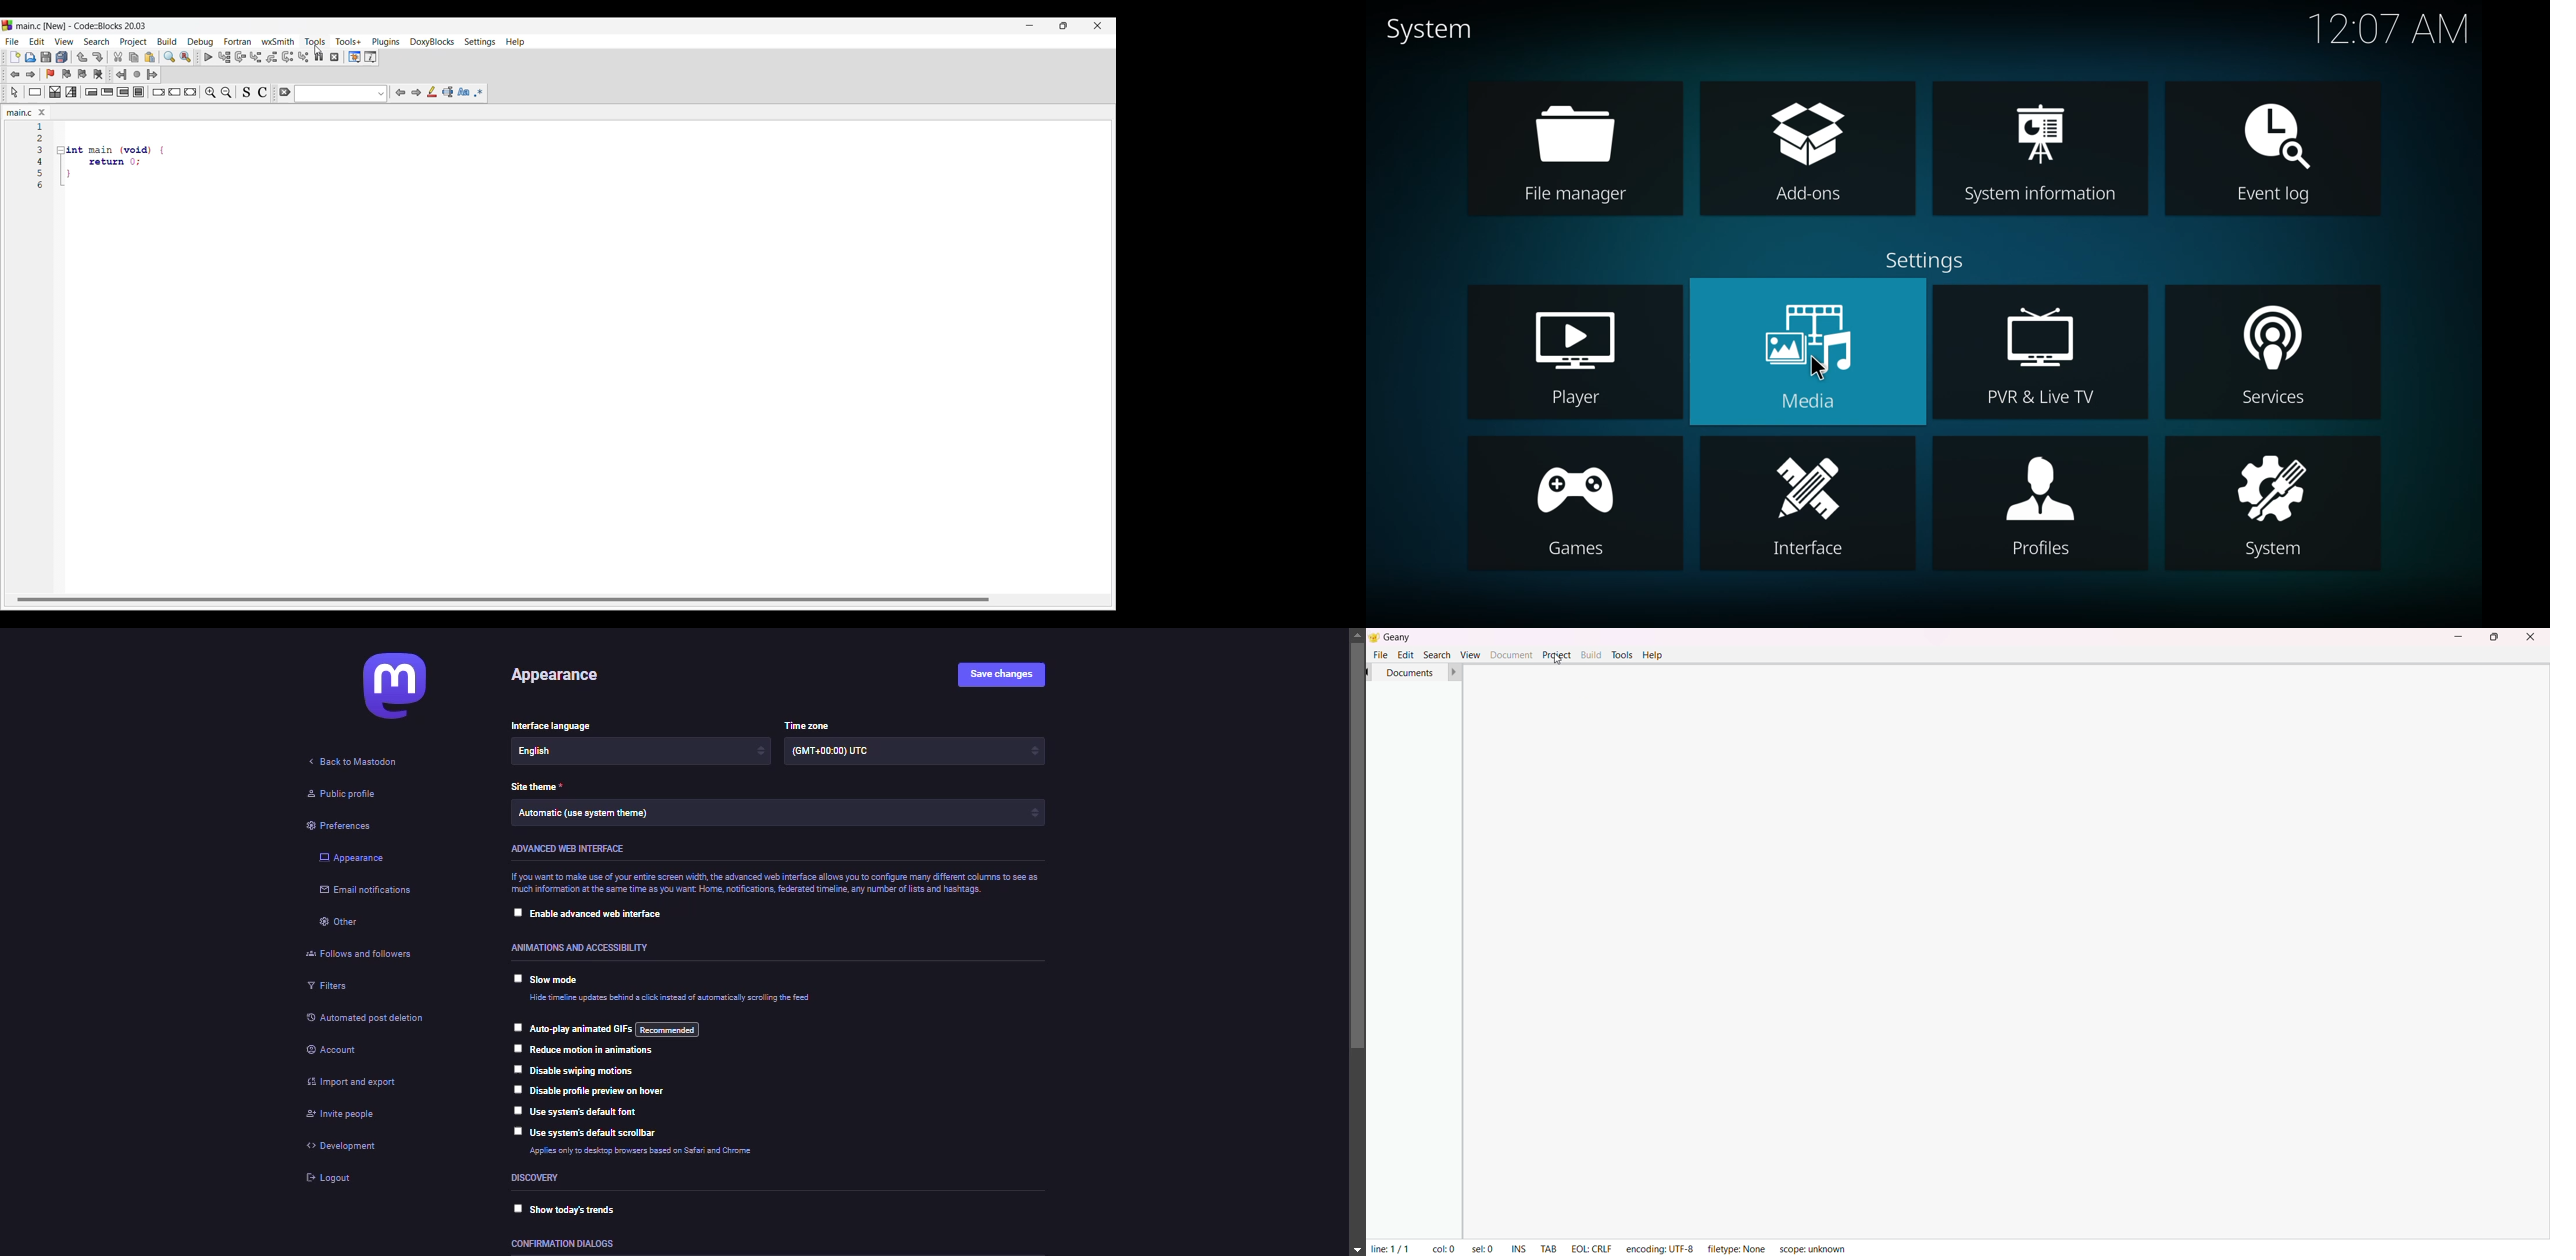 This screenshot has height=1260, width=2576. I want to click on Cut, so click(118, 57).